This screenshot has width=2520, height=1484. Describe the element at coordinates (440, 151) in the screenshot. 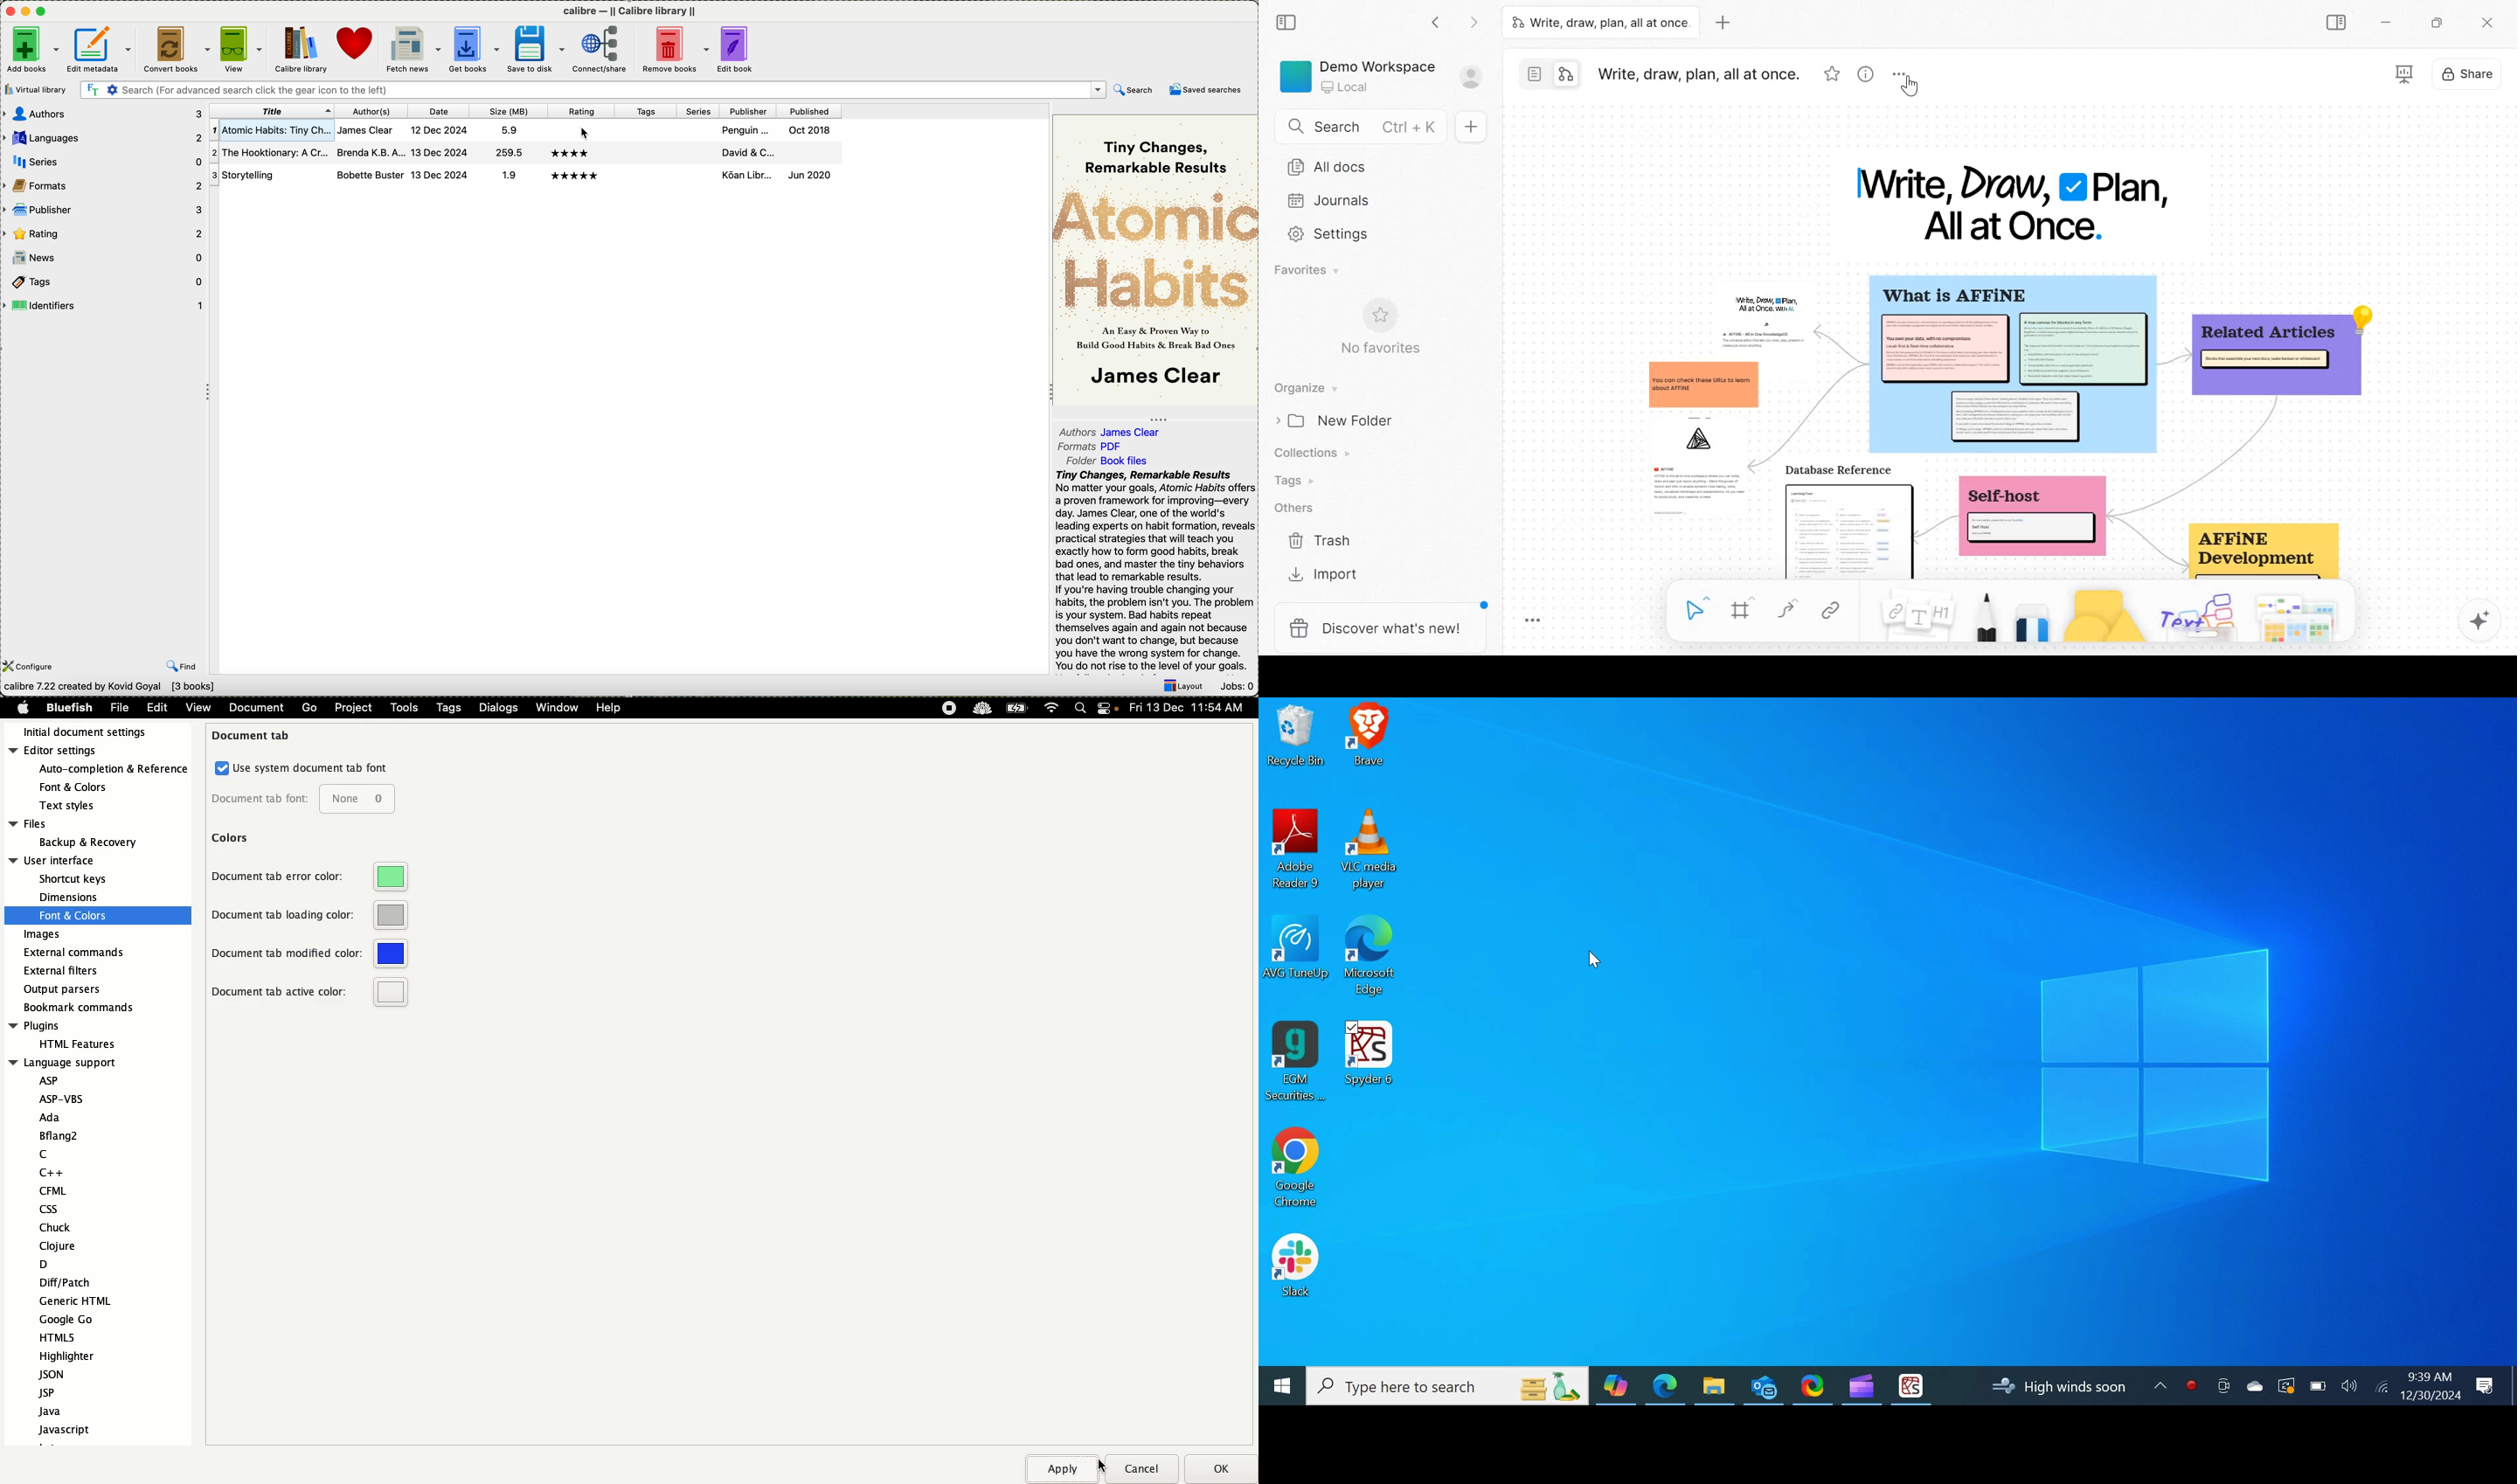

I see `13 dec 2024` at that location.